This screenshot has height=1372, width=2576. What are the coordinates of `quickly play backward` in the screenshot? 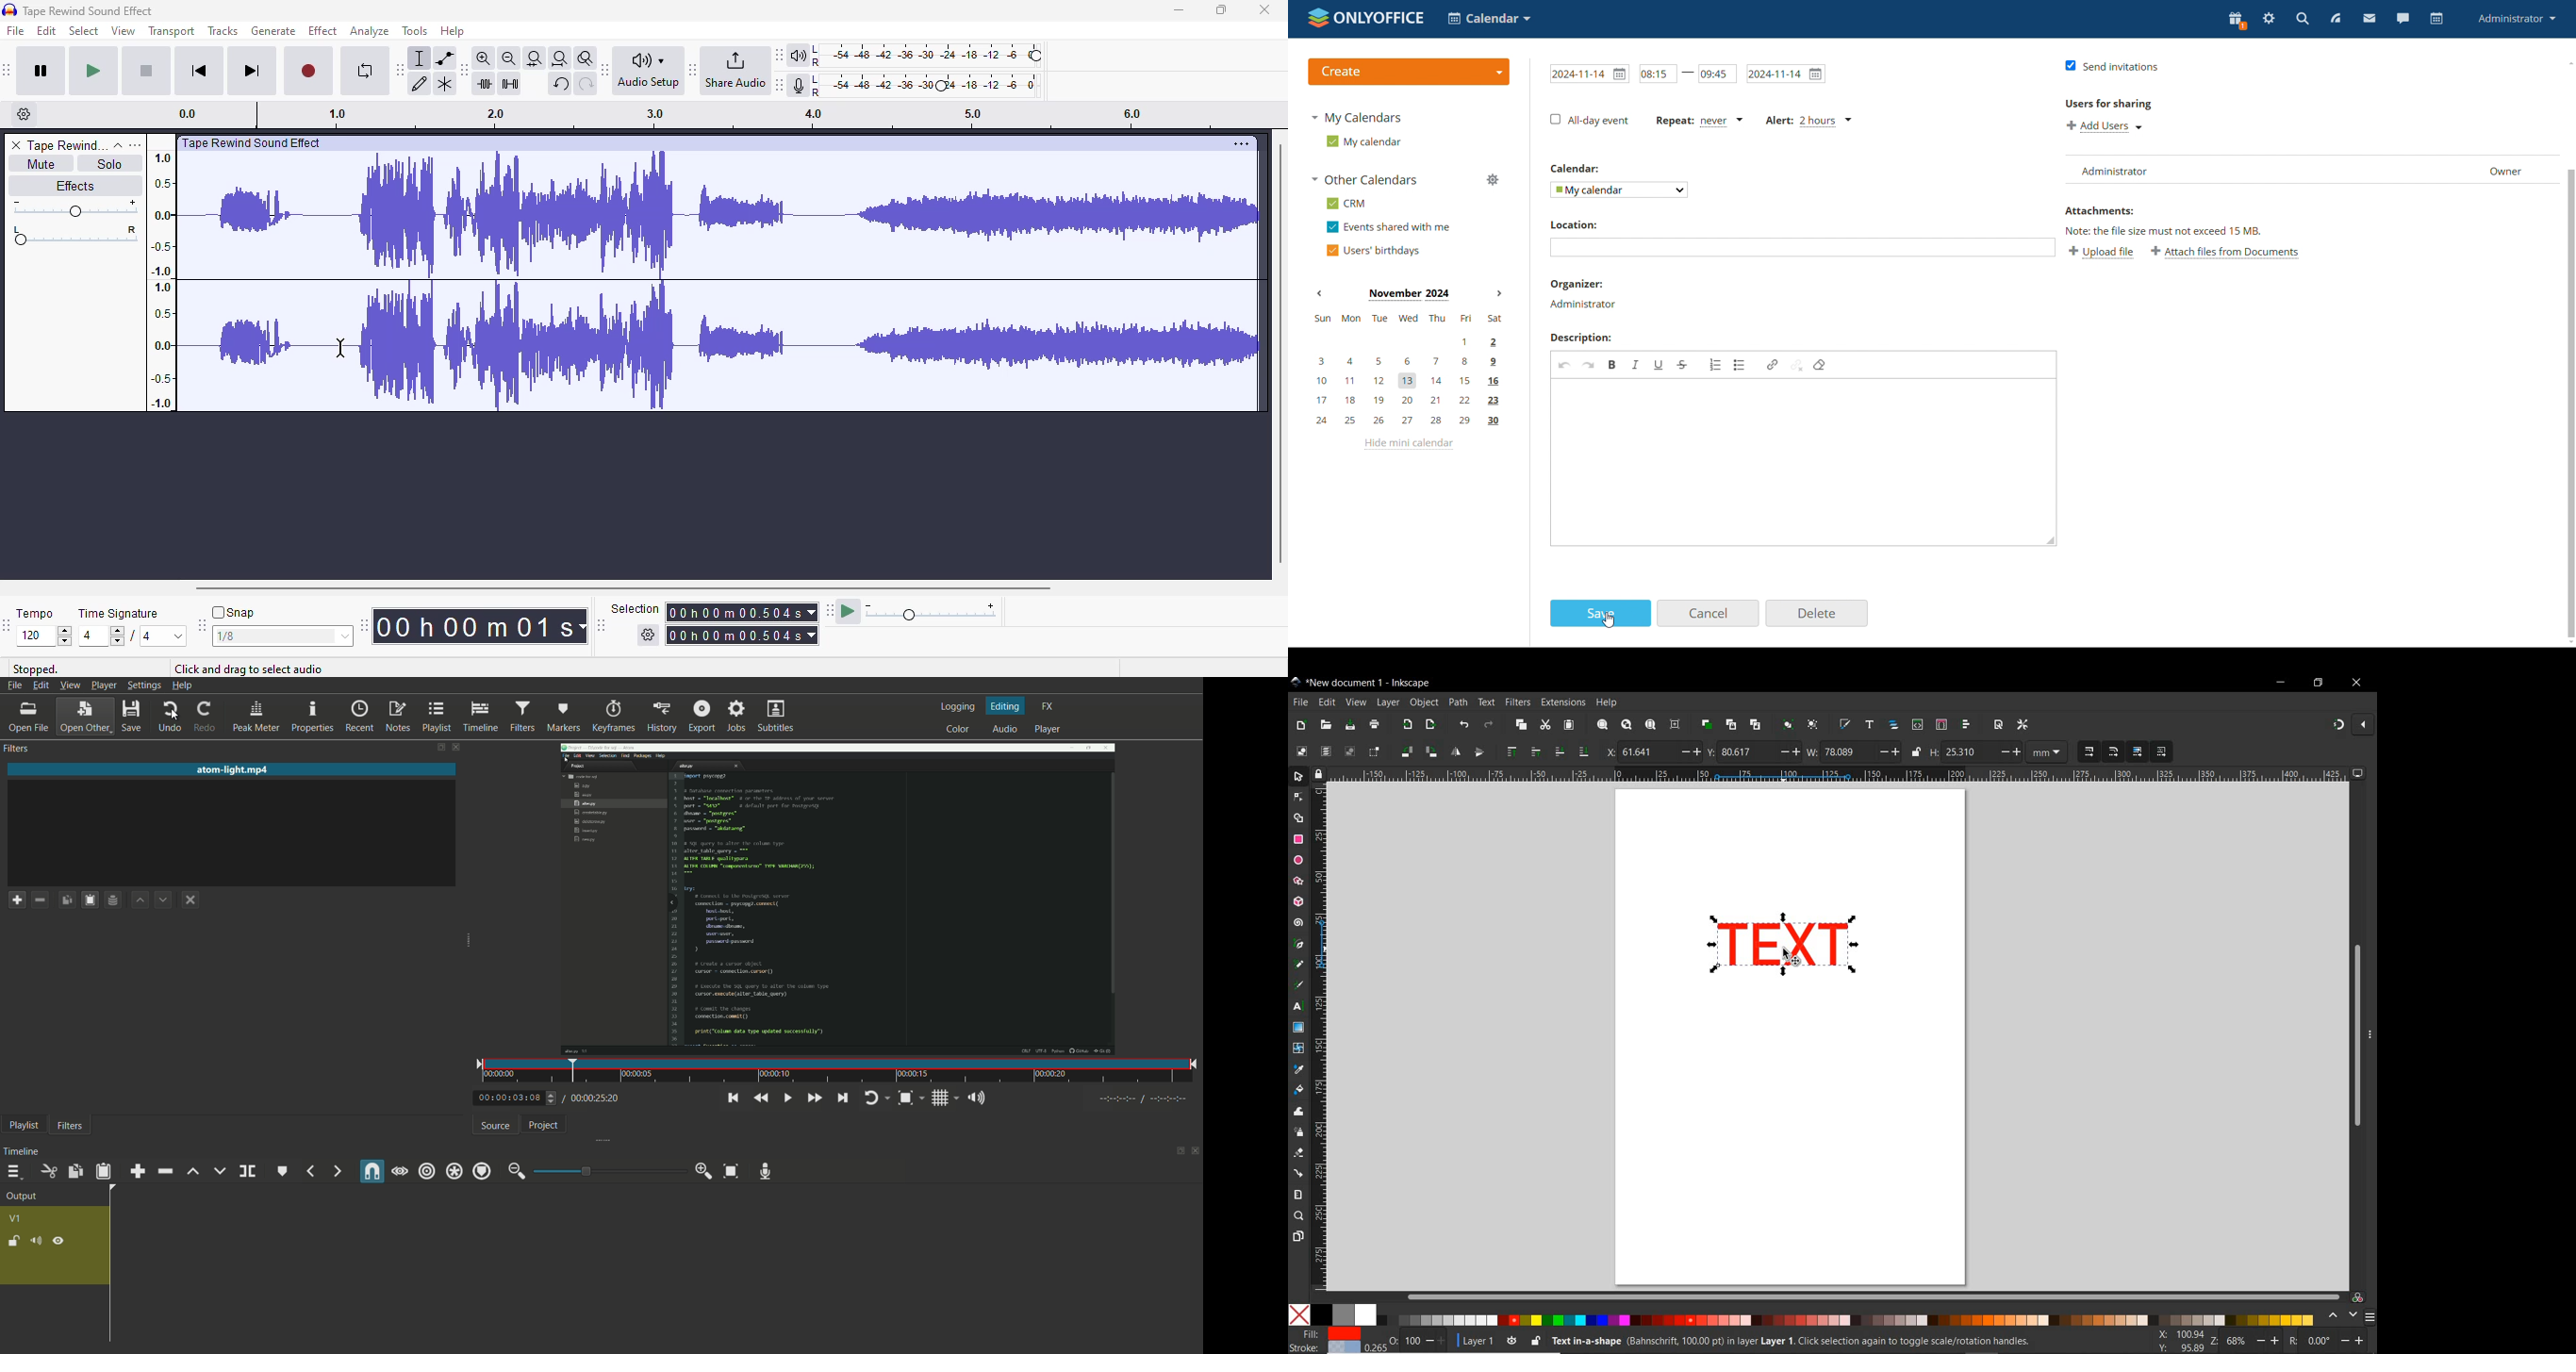 It's located at (762, 1099).